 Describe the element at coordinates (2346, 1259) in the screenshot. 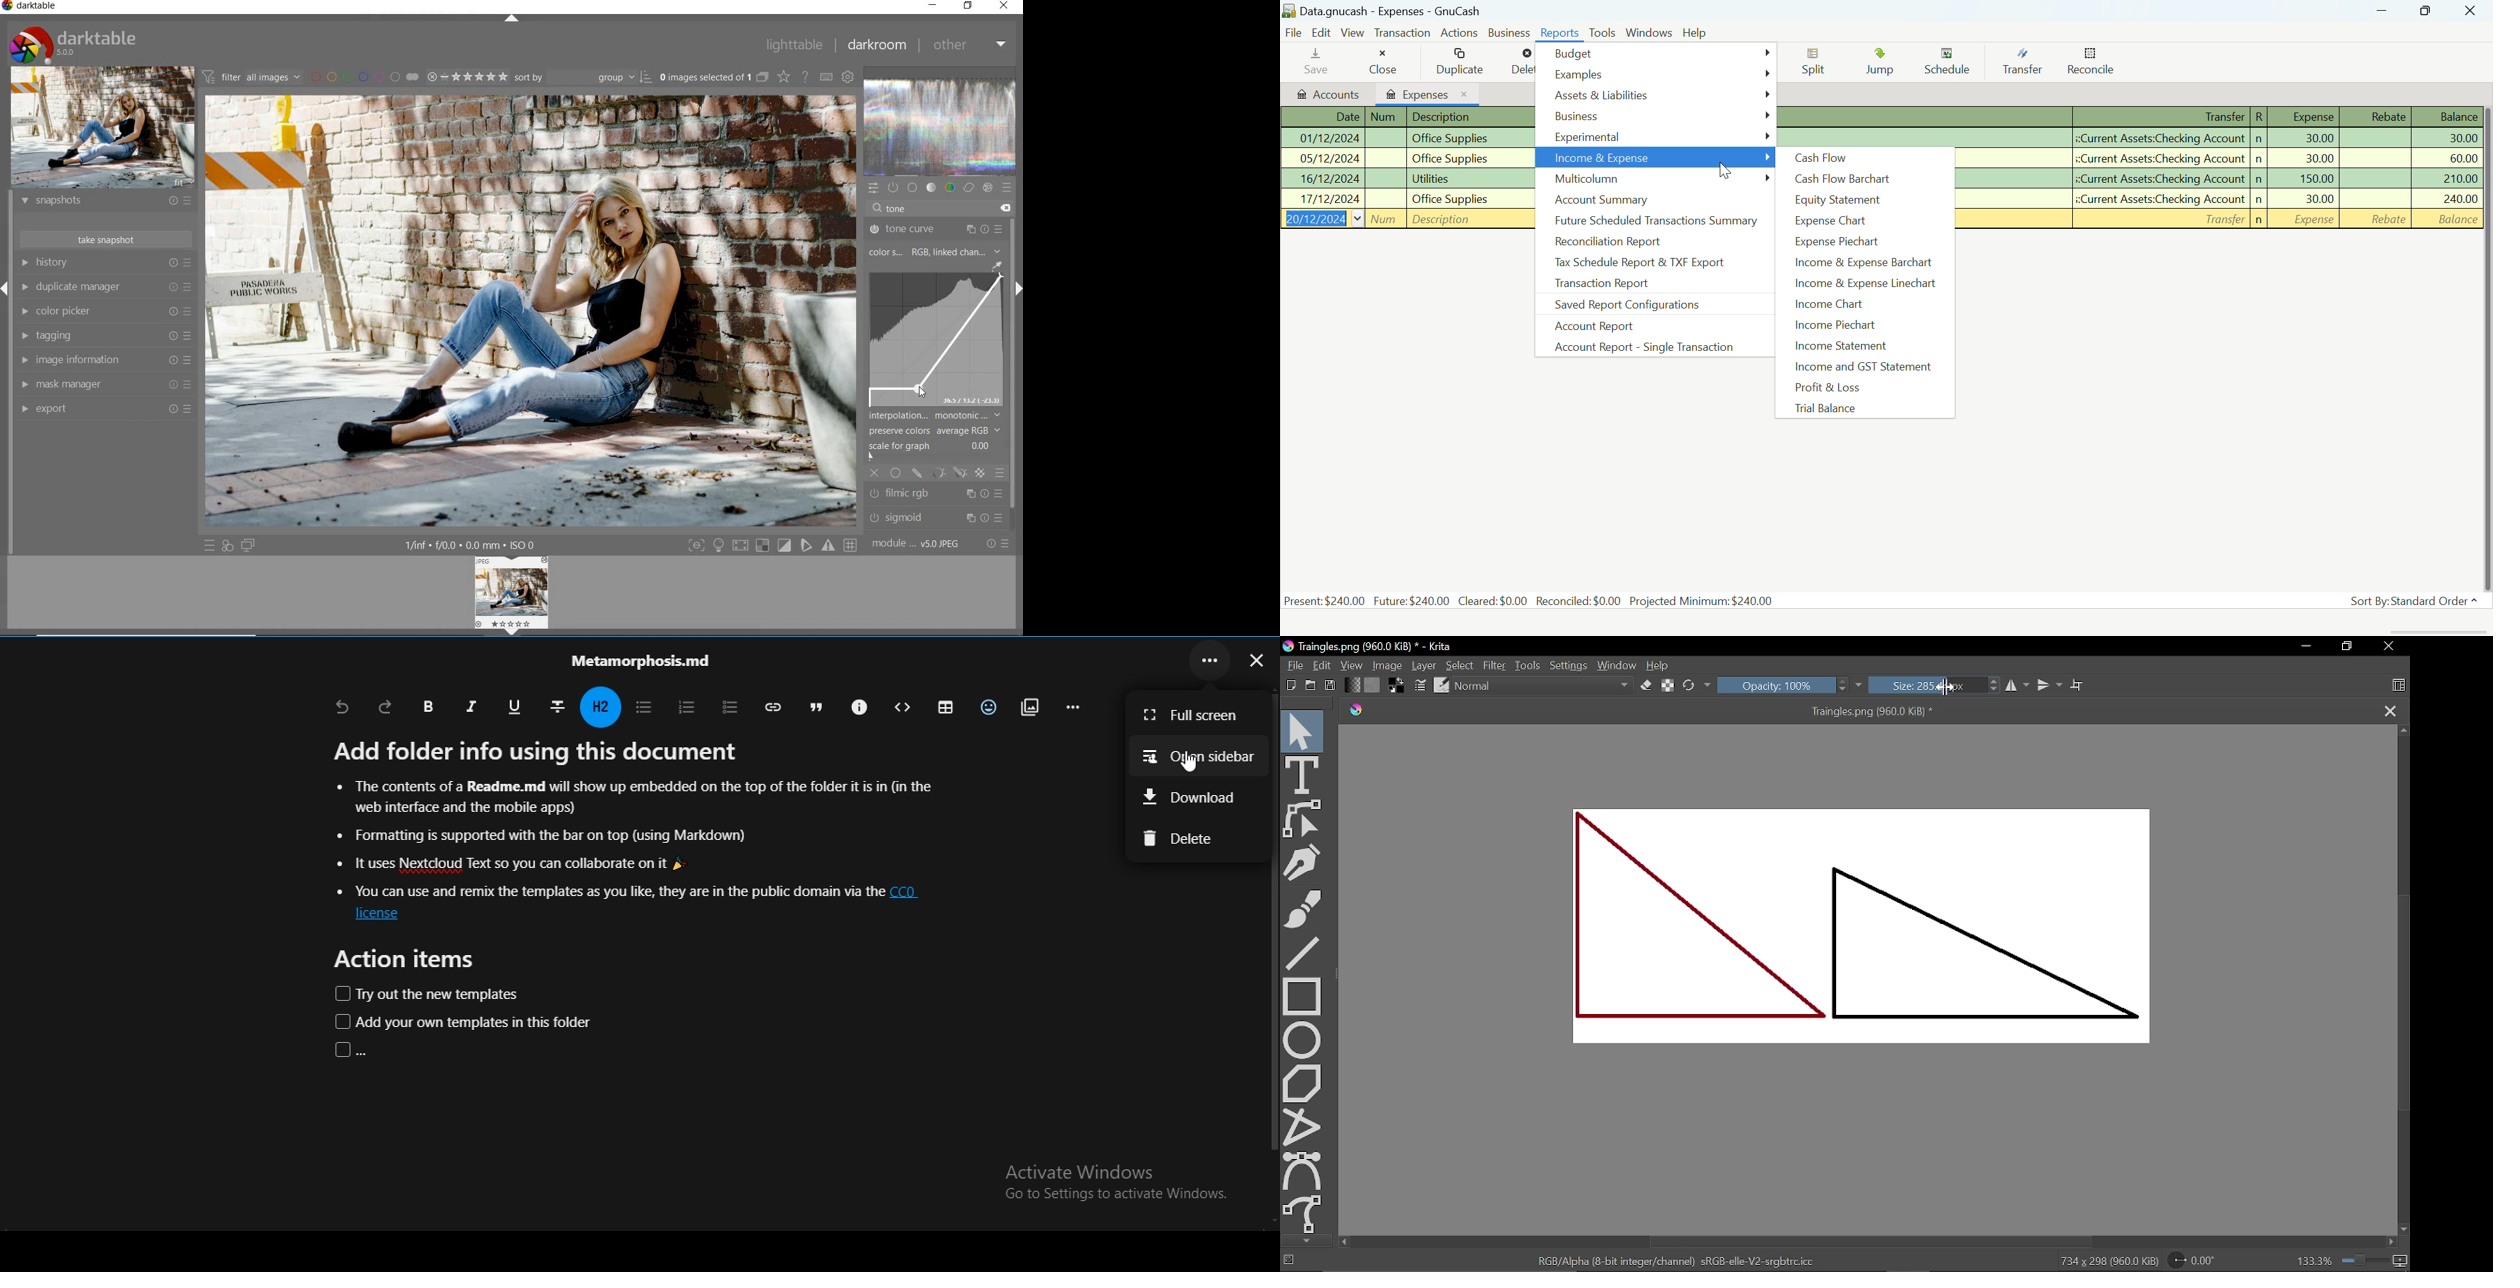

I see `133.3%` at that location.